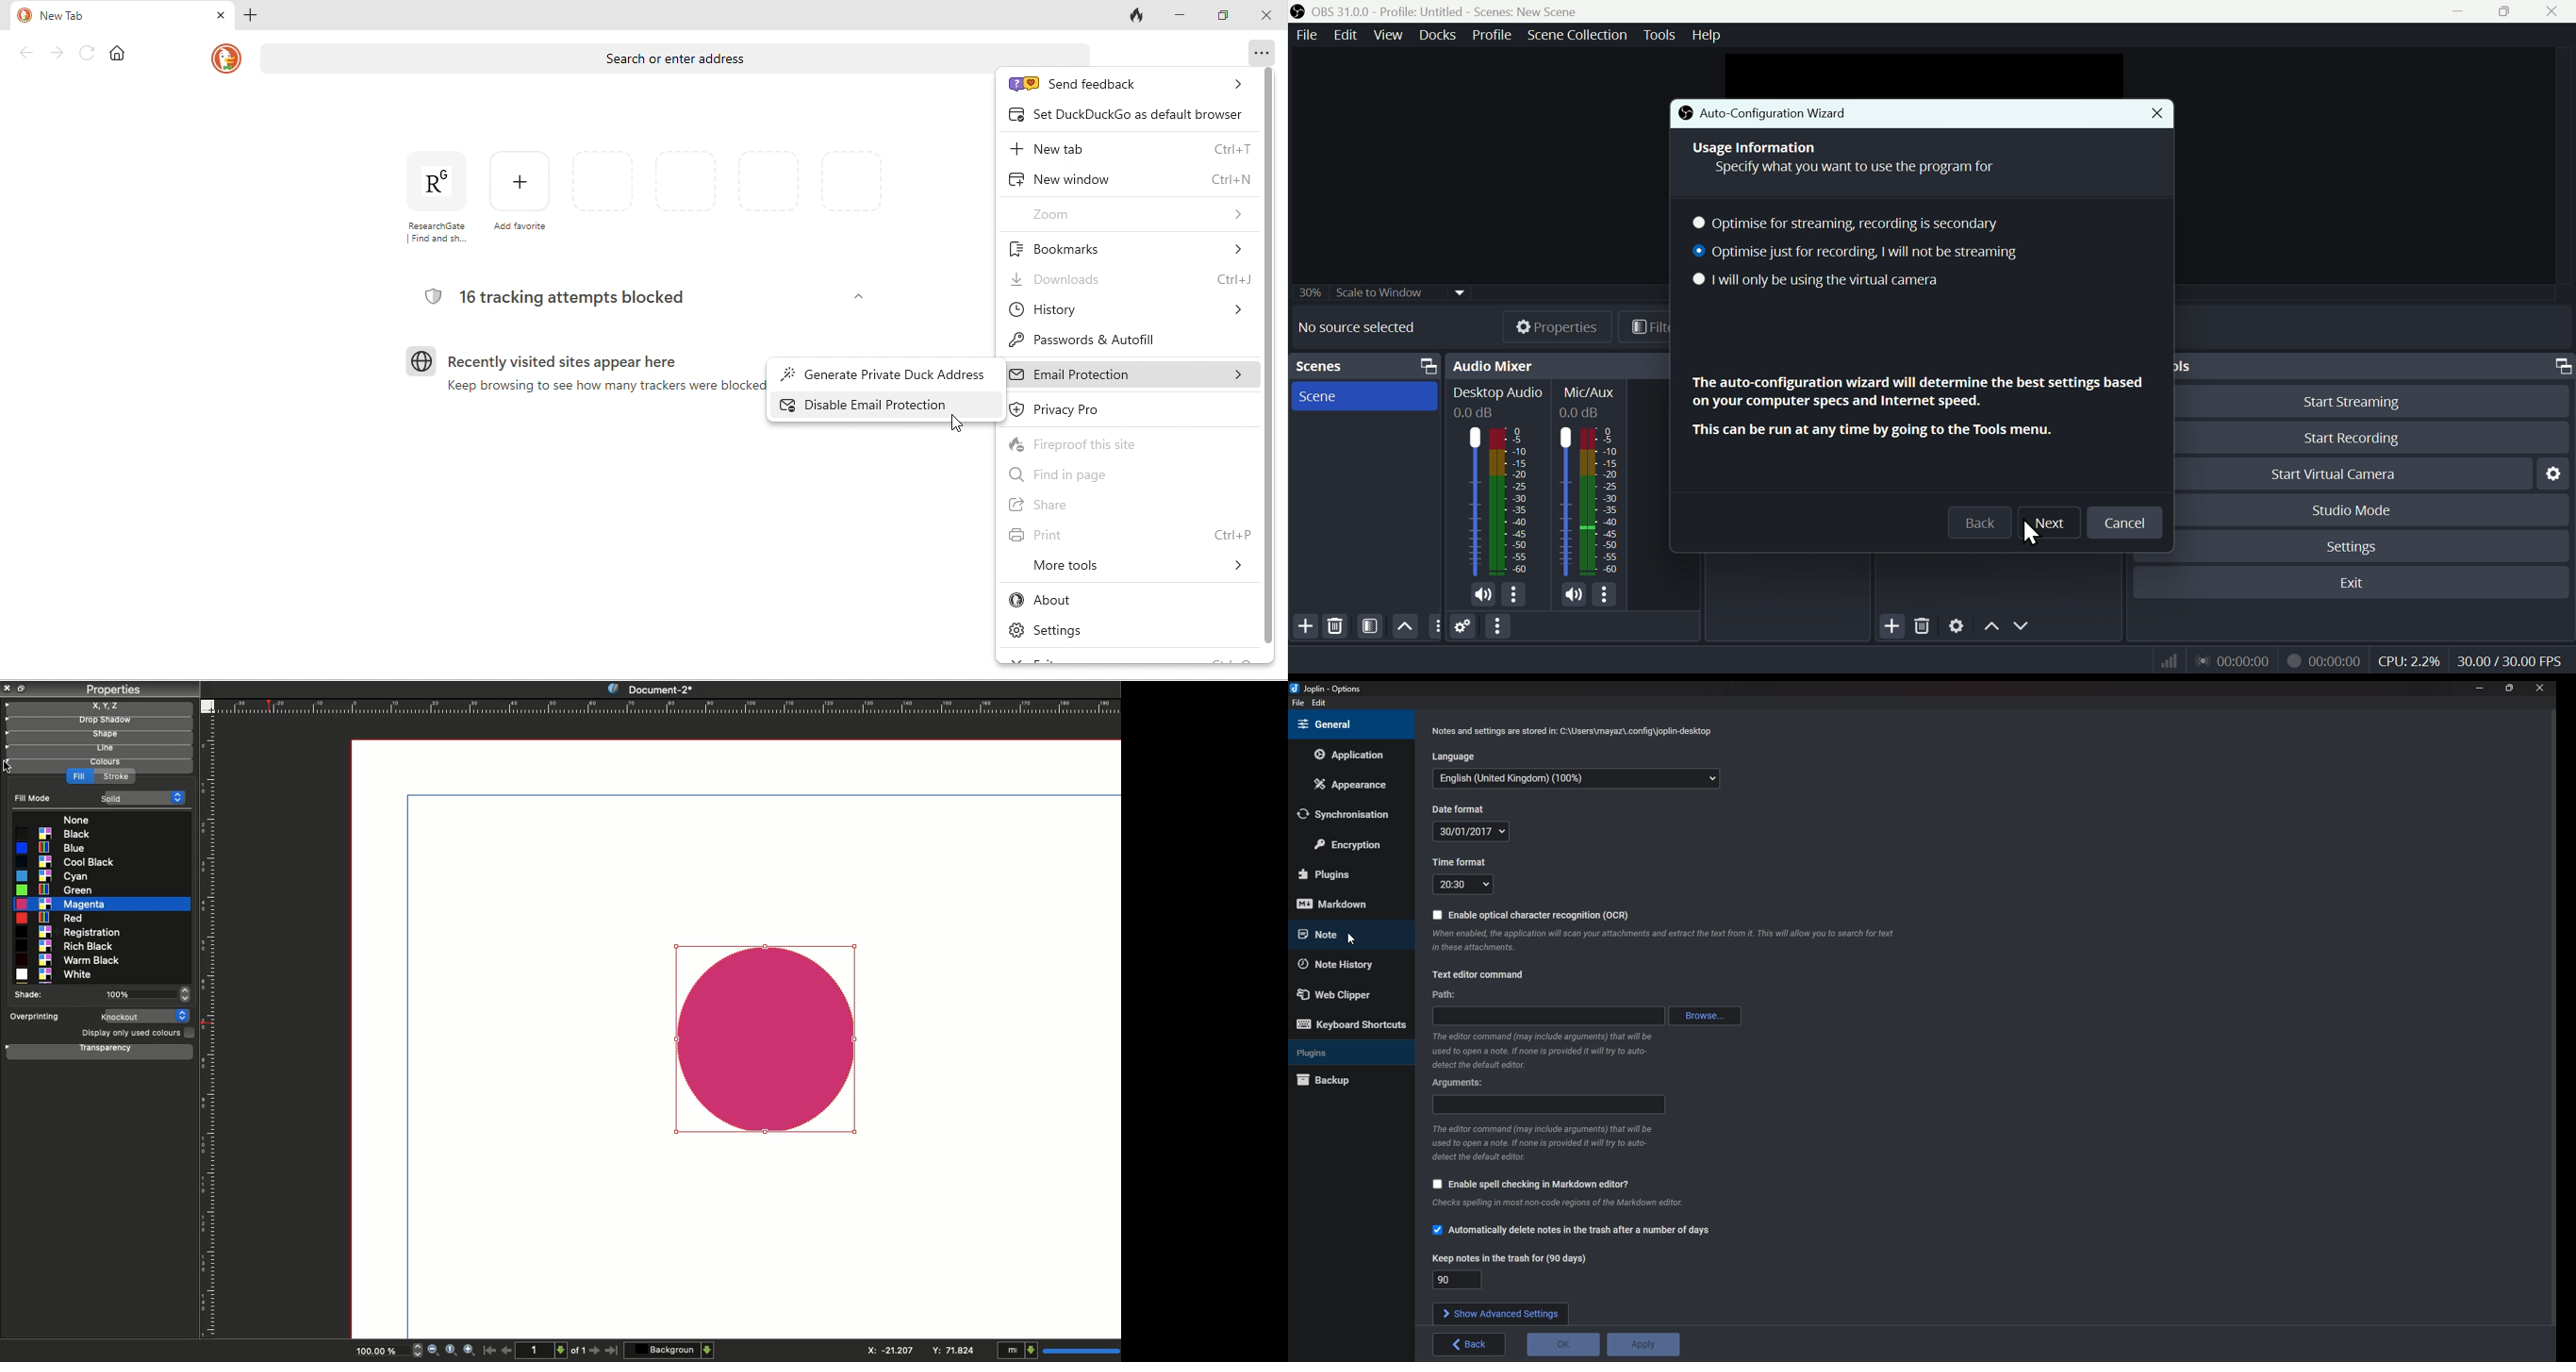  I want to click on Automatically delete notes, so click(1587, 1231).